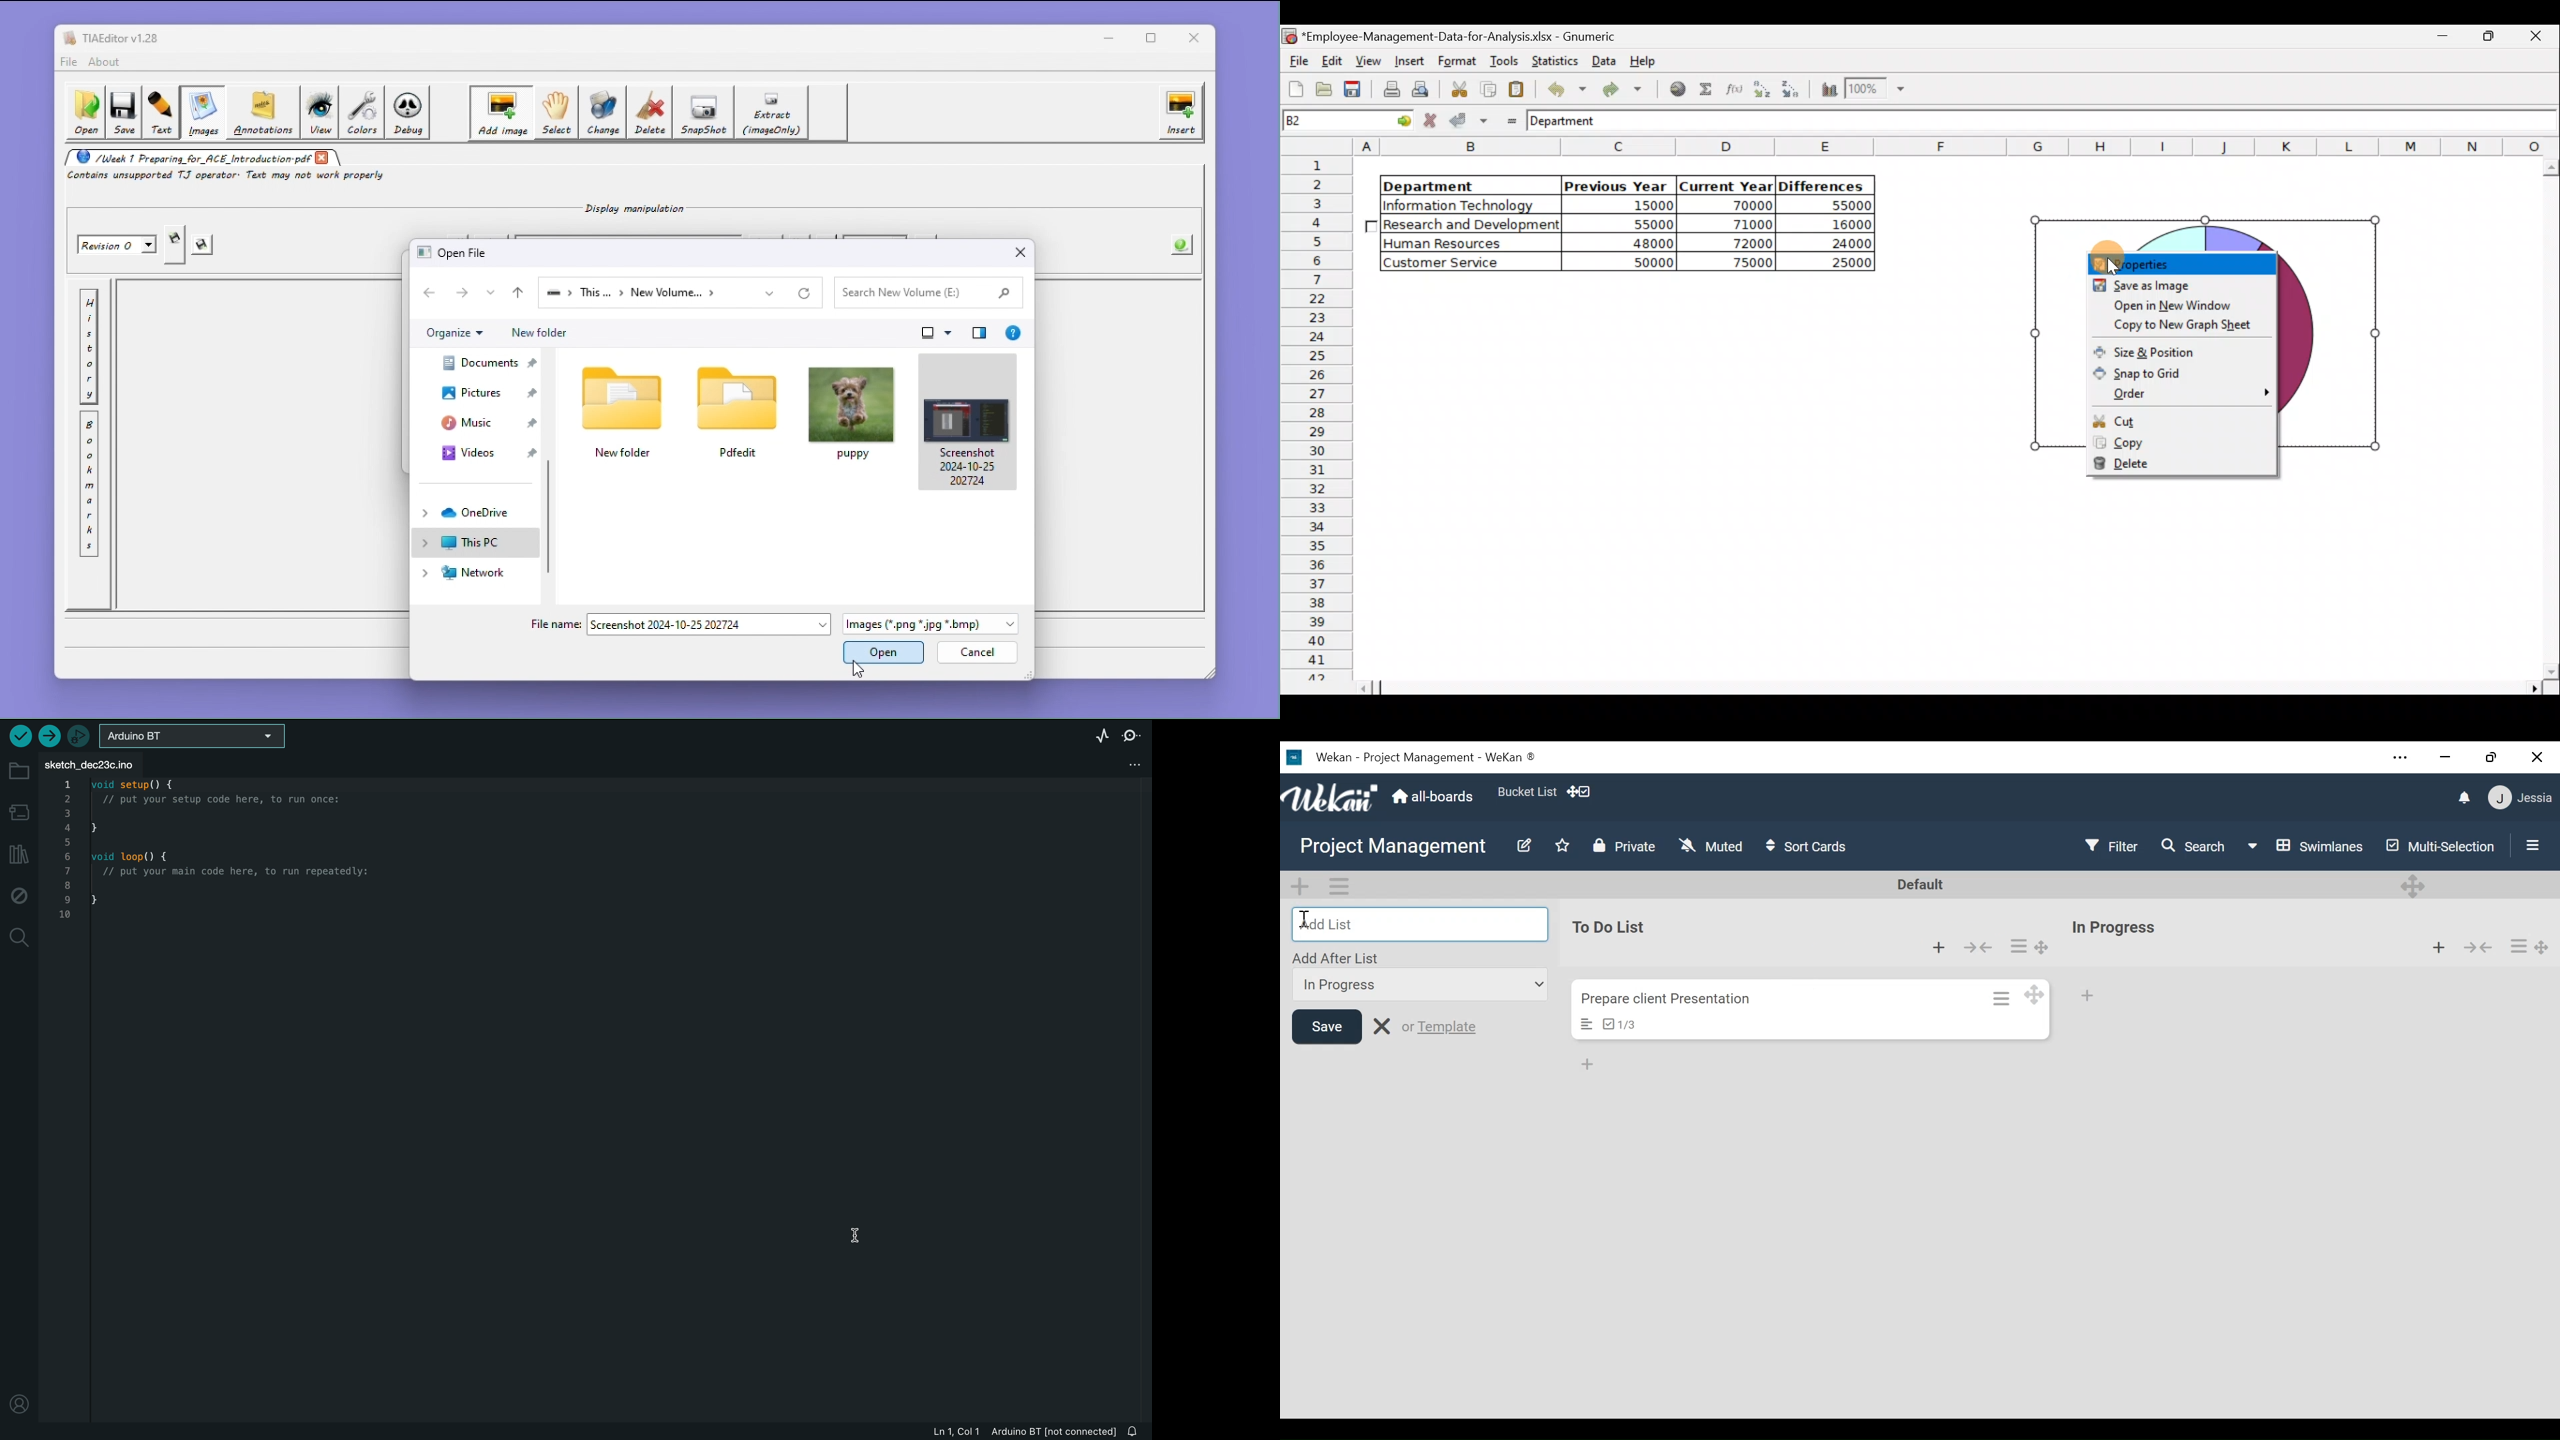  What do you see at coordinates (1431, 121) in the screenshot?
I see `Cancel change` at bounding box center [1431, 121].